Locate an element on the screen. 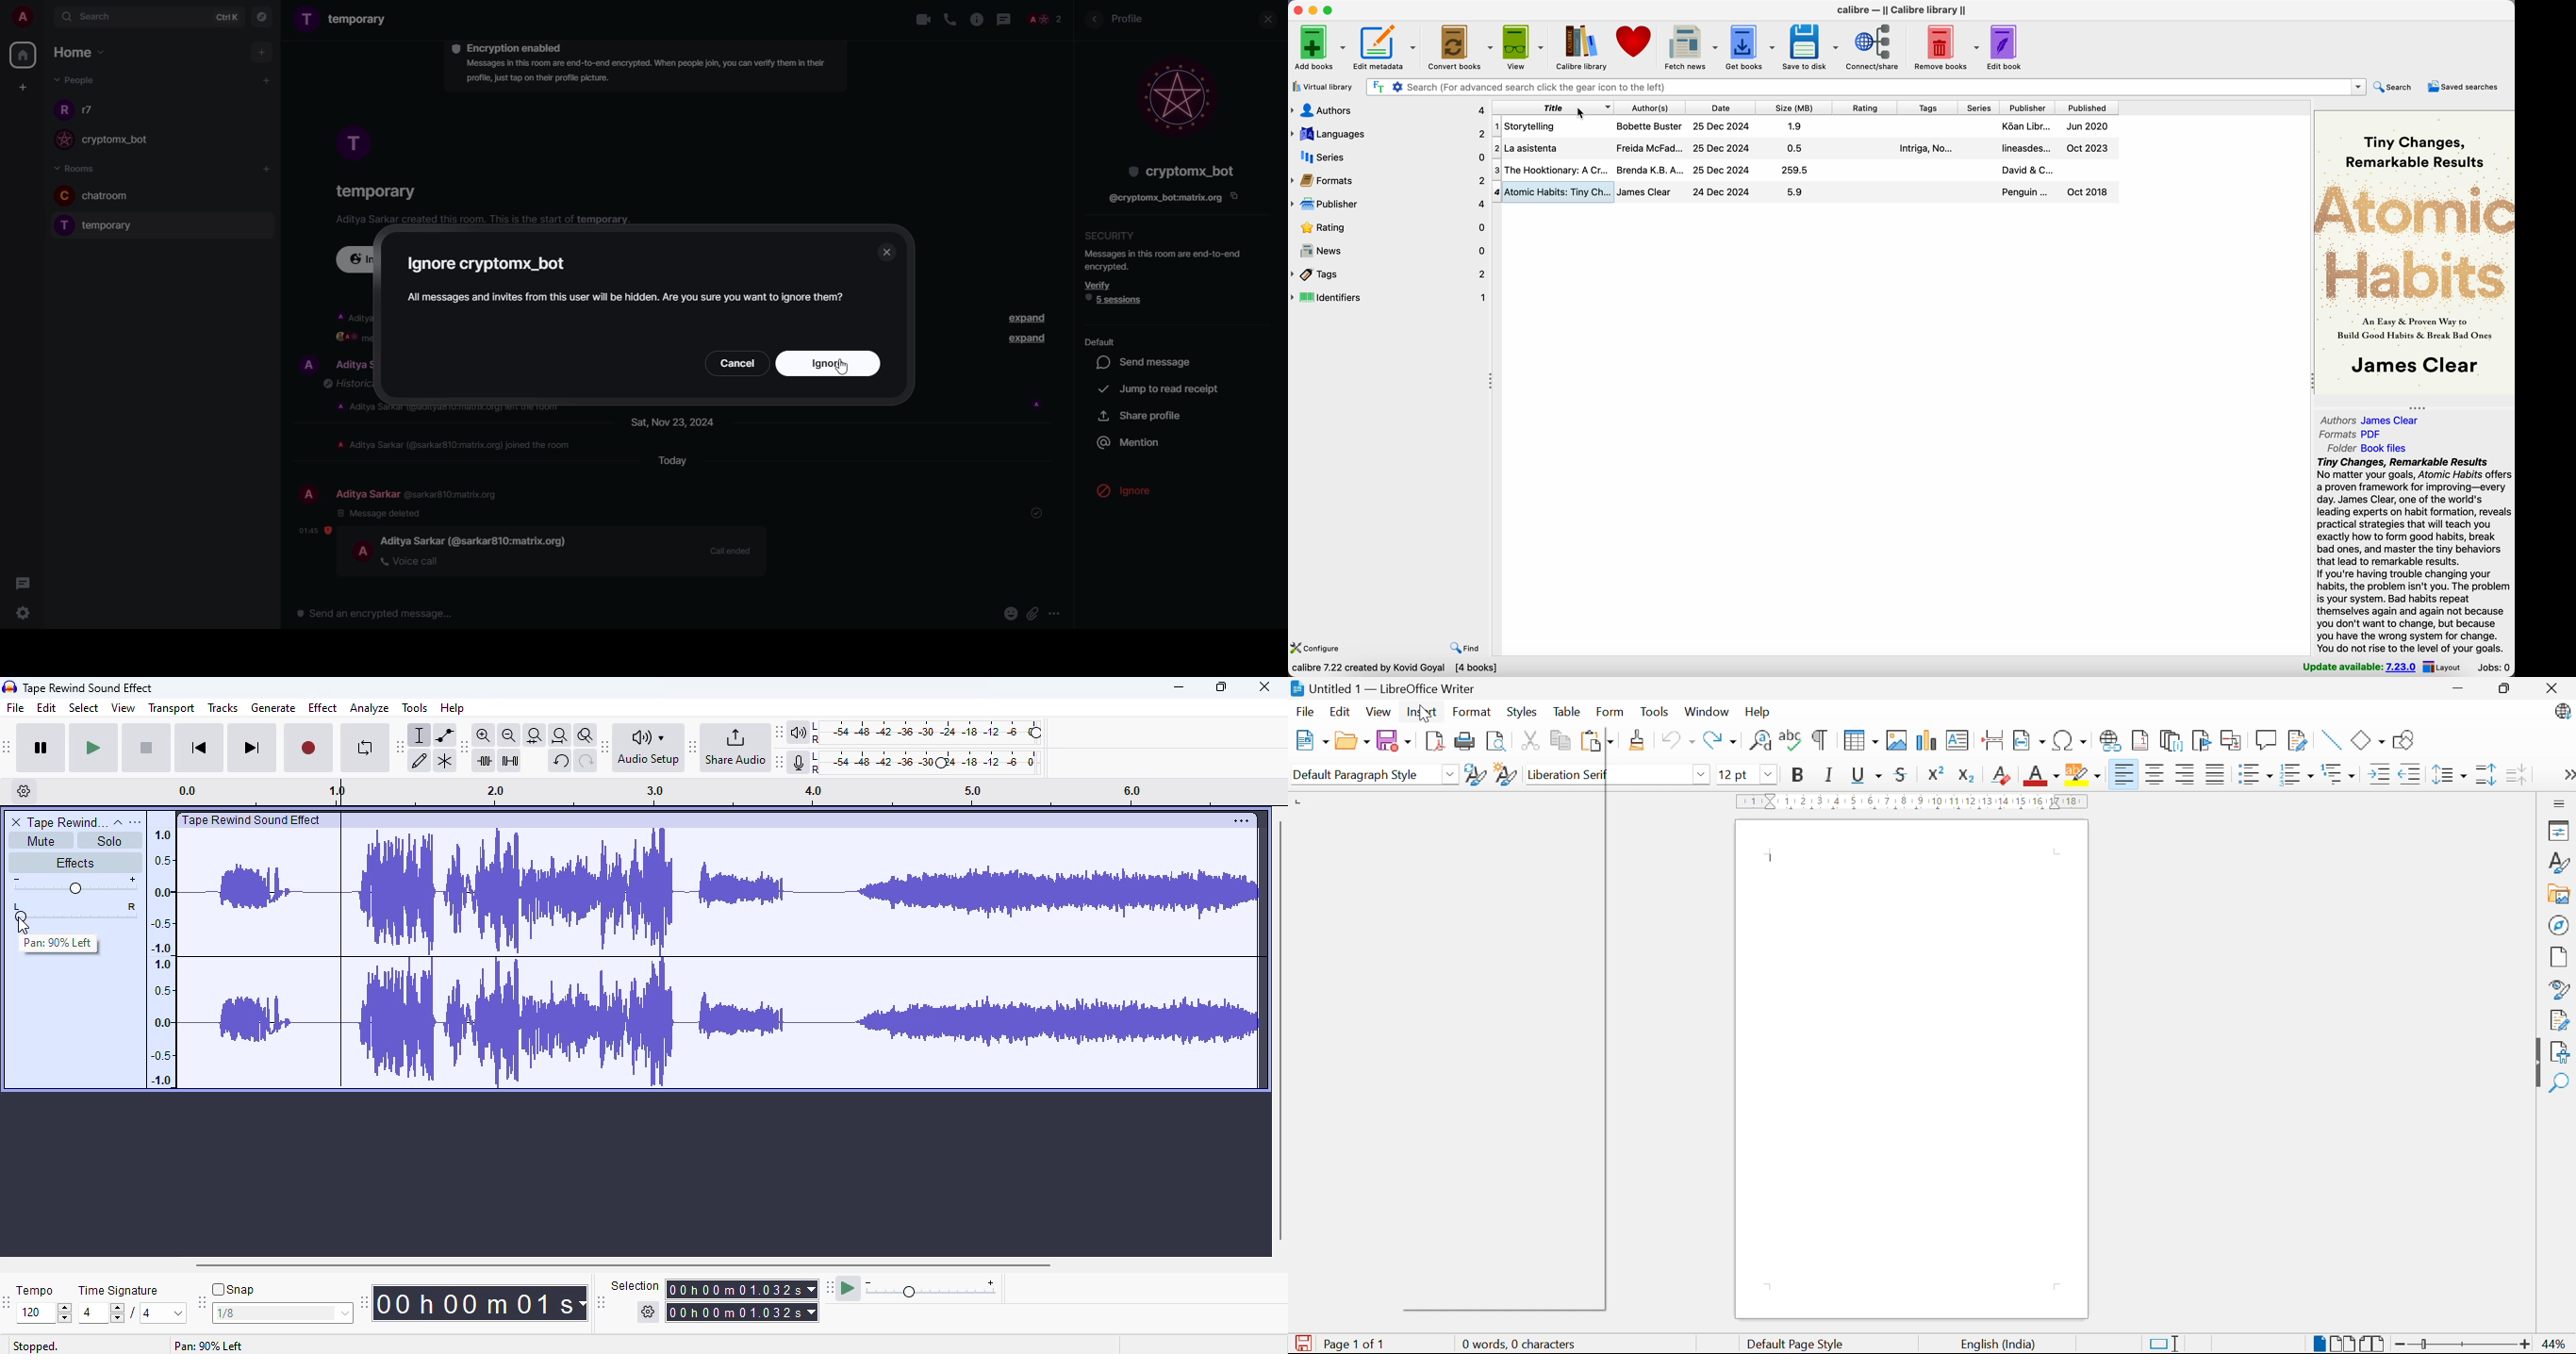 This screenshot has width=2576, height=1372. Page 1 of 1 is located at coordinates (1352, 1345).